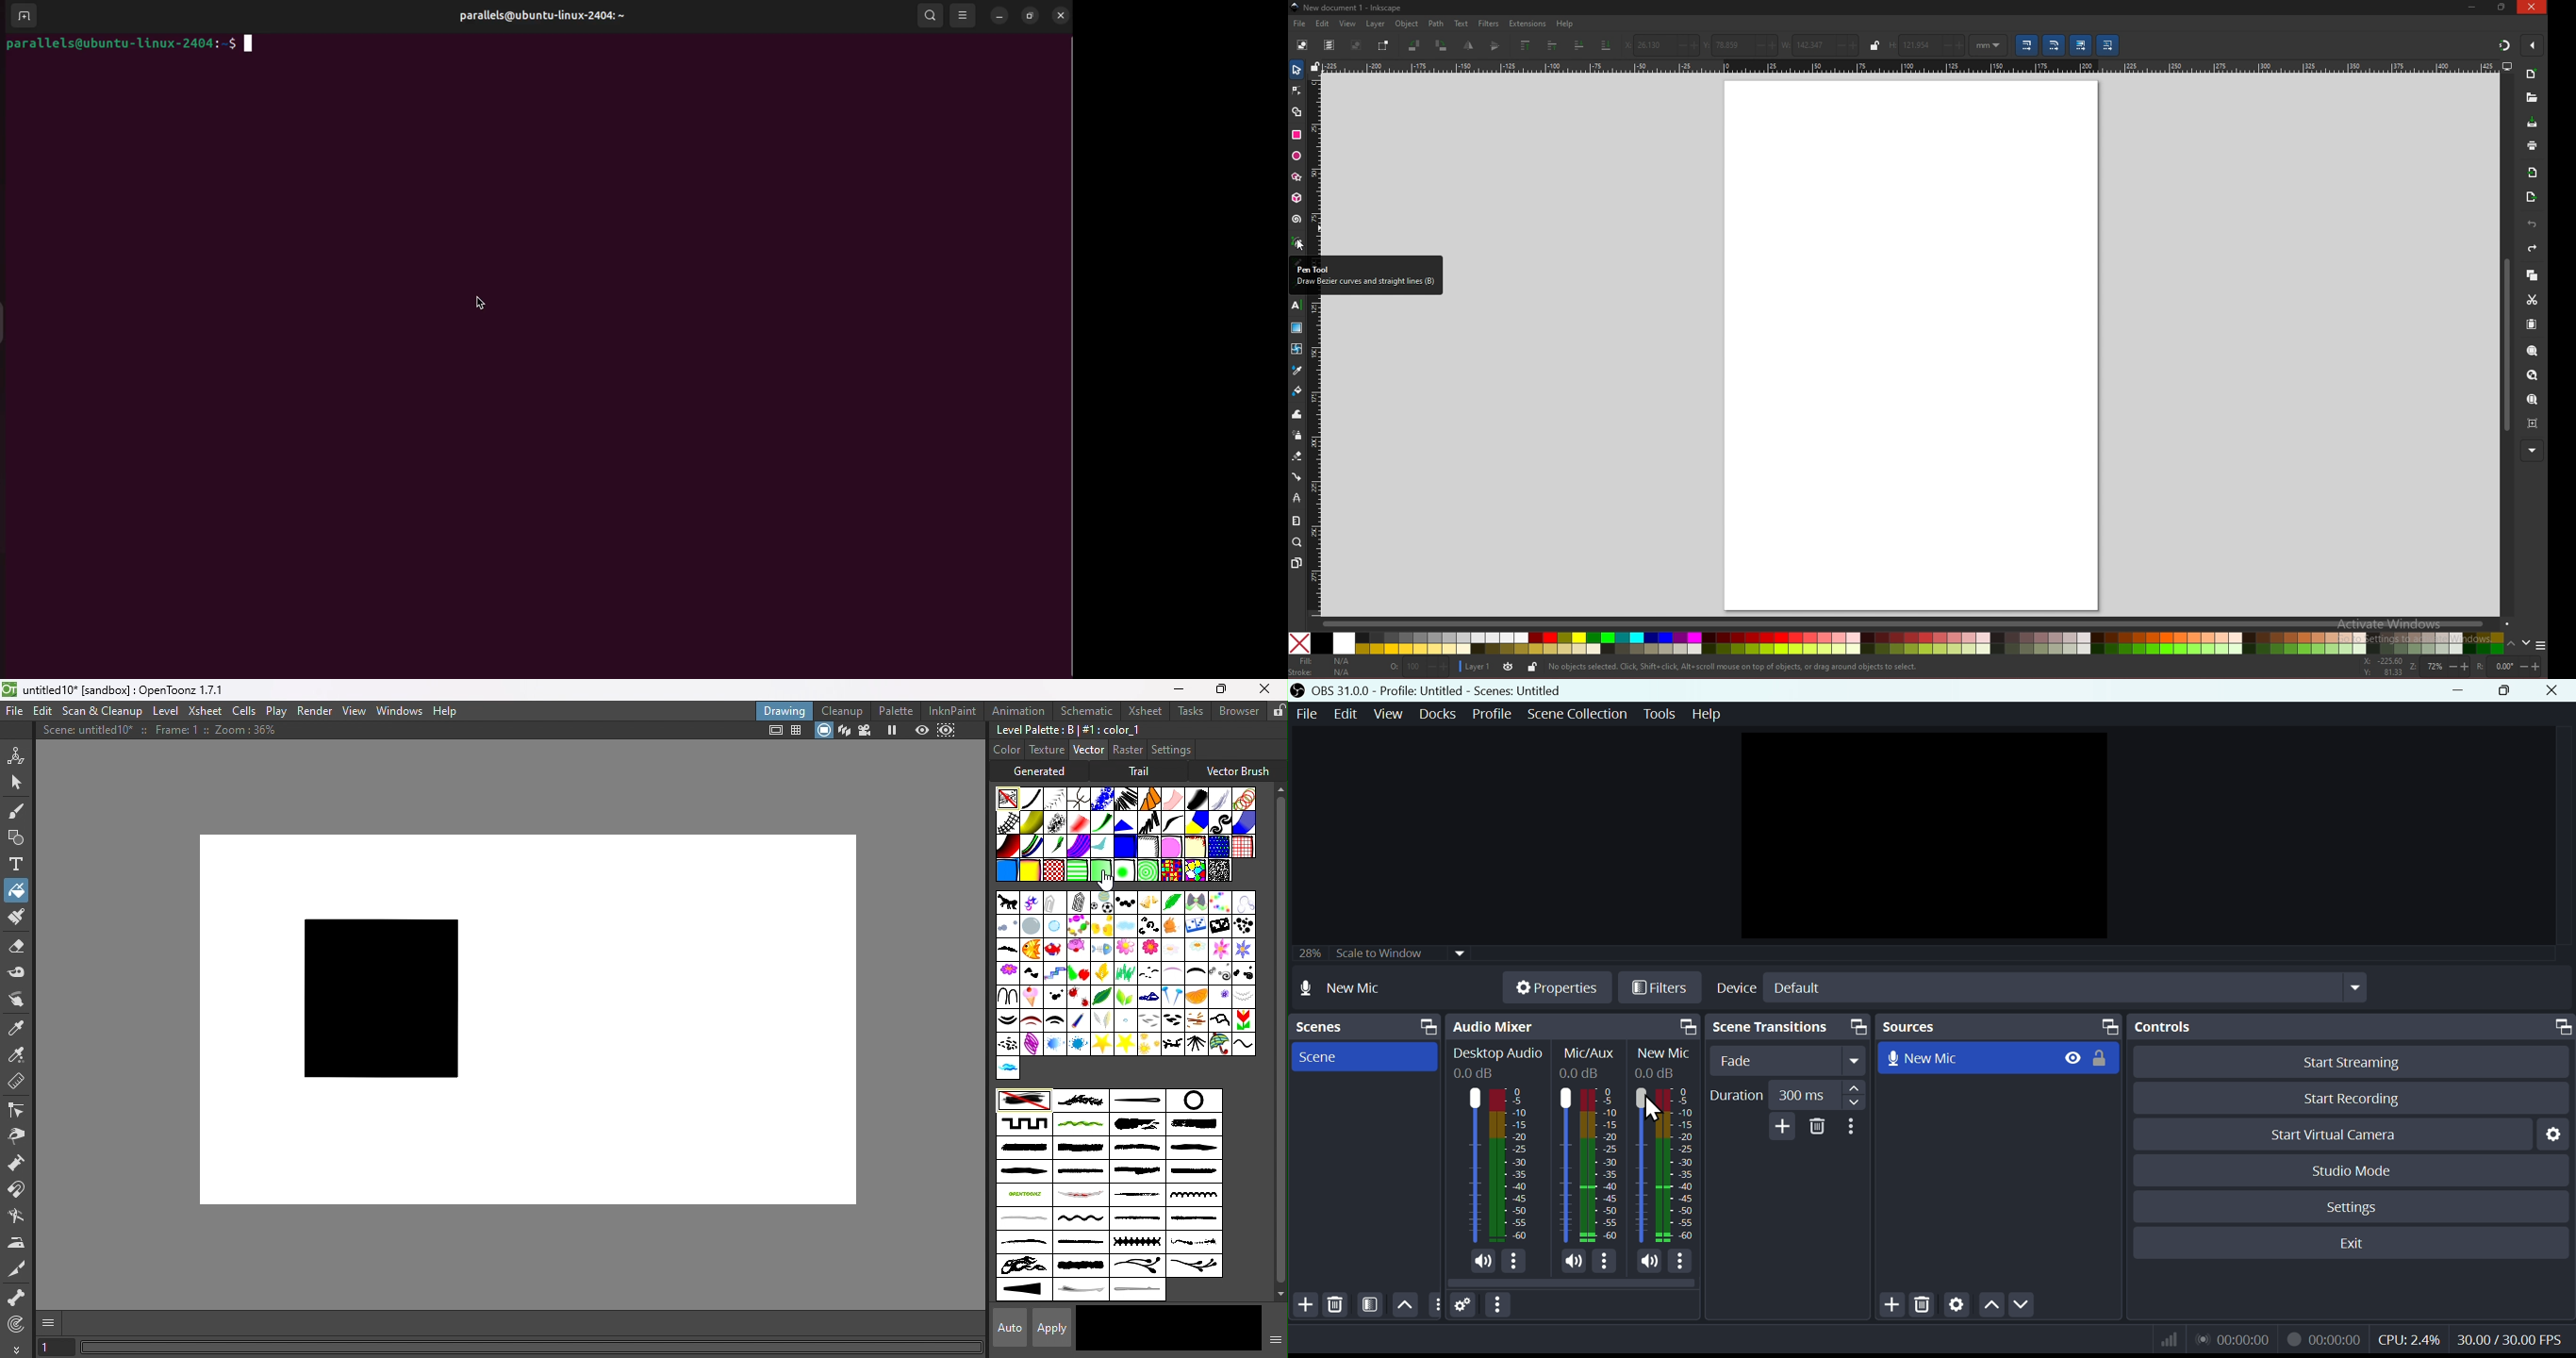  I want to click on Offset, so click(1124, 847).